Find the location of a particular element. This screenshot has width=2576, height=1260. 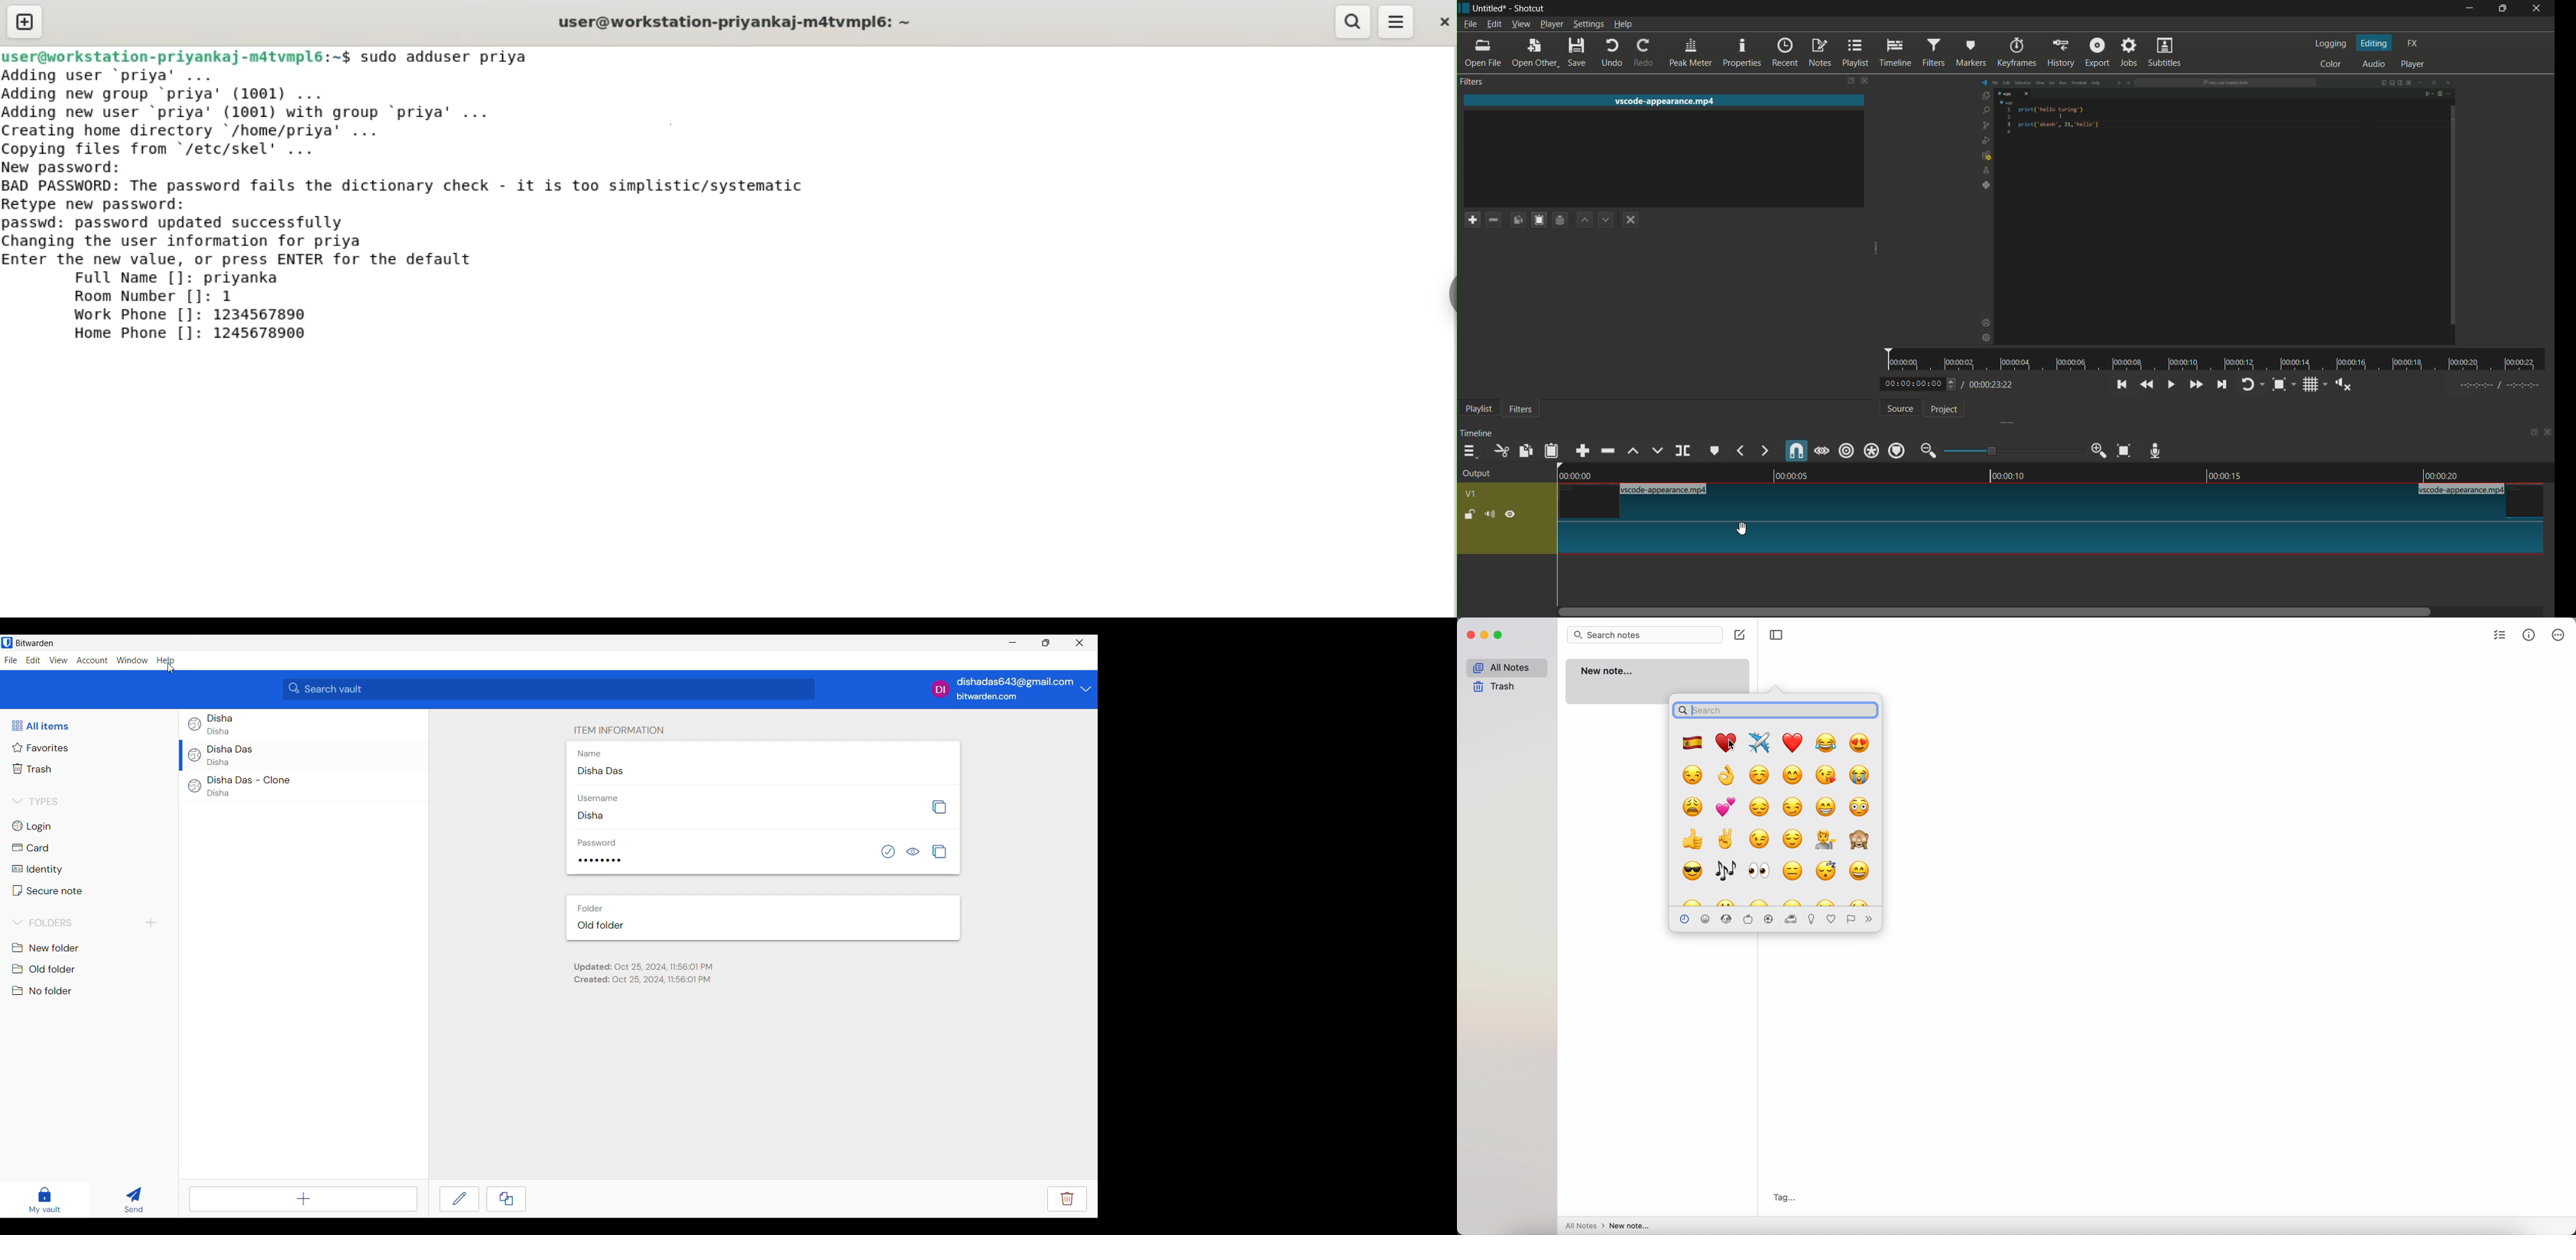

scroll bar is located at coordinates (2004, 612).